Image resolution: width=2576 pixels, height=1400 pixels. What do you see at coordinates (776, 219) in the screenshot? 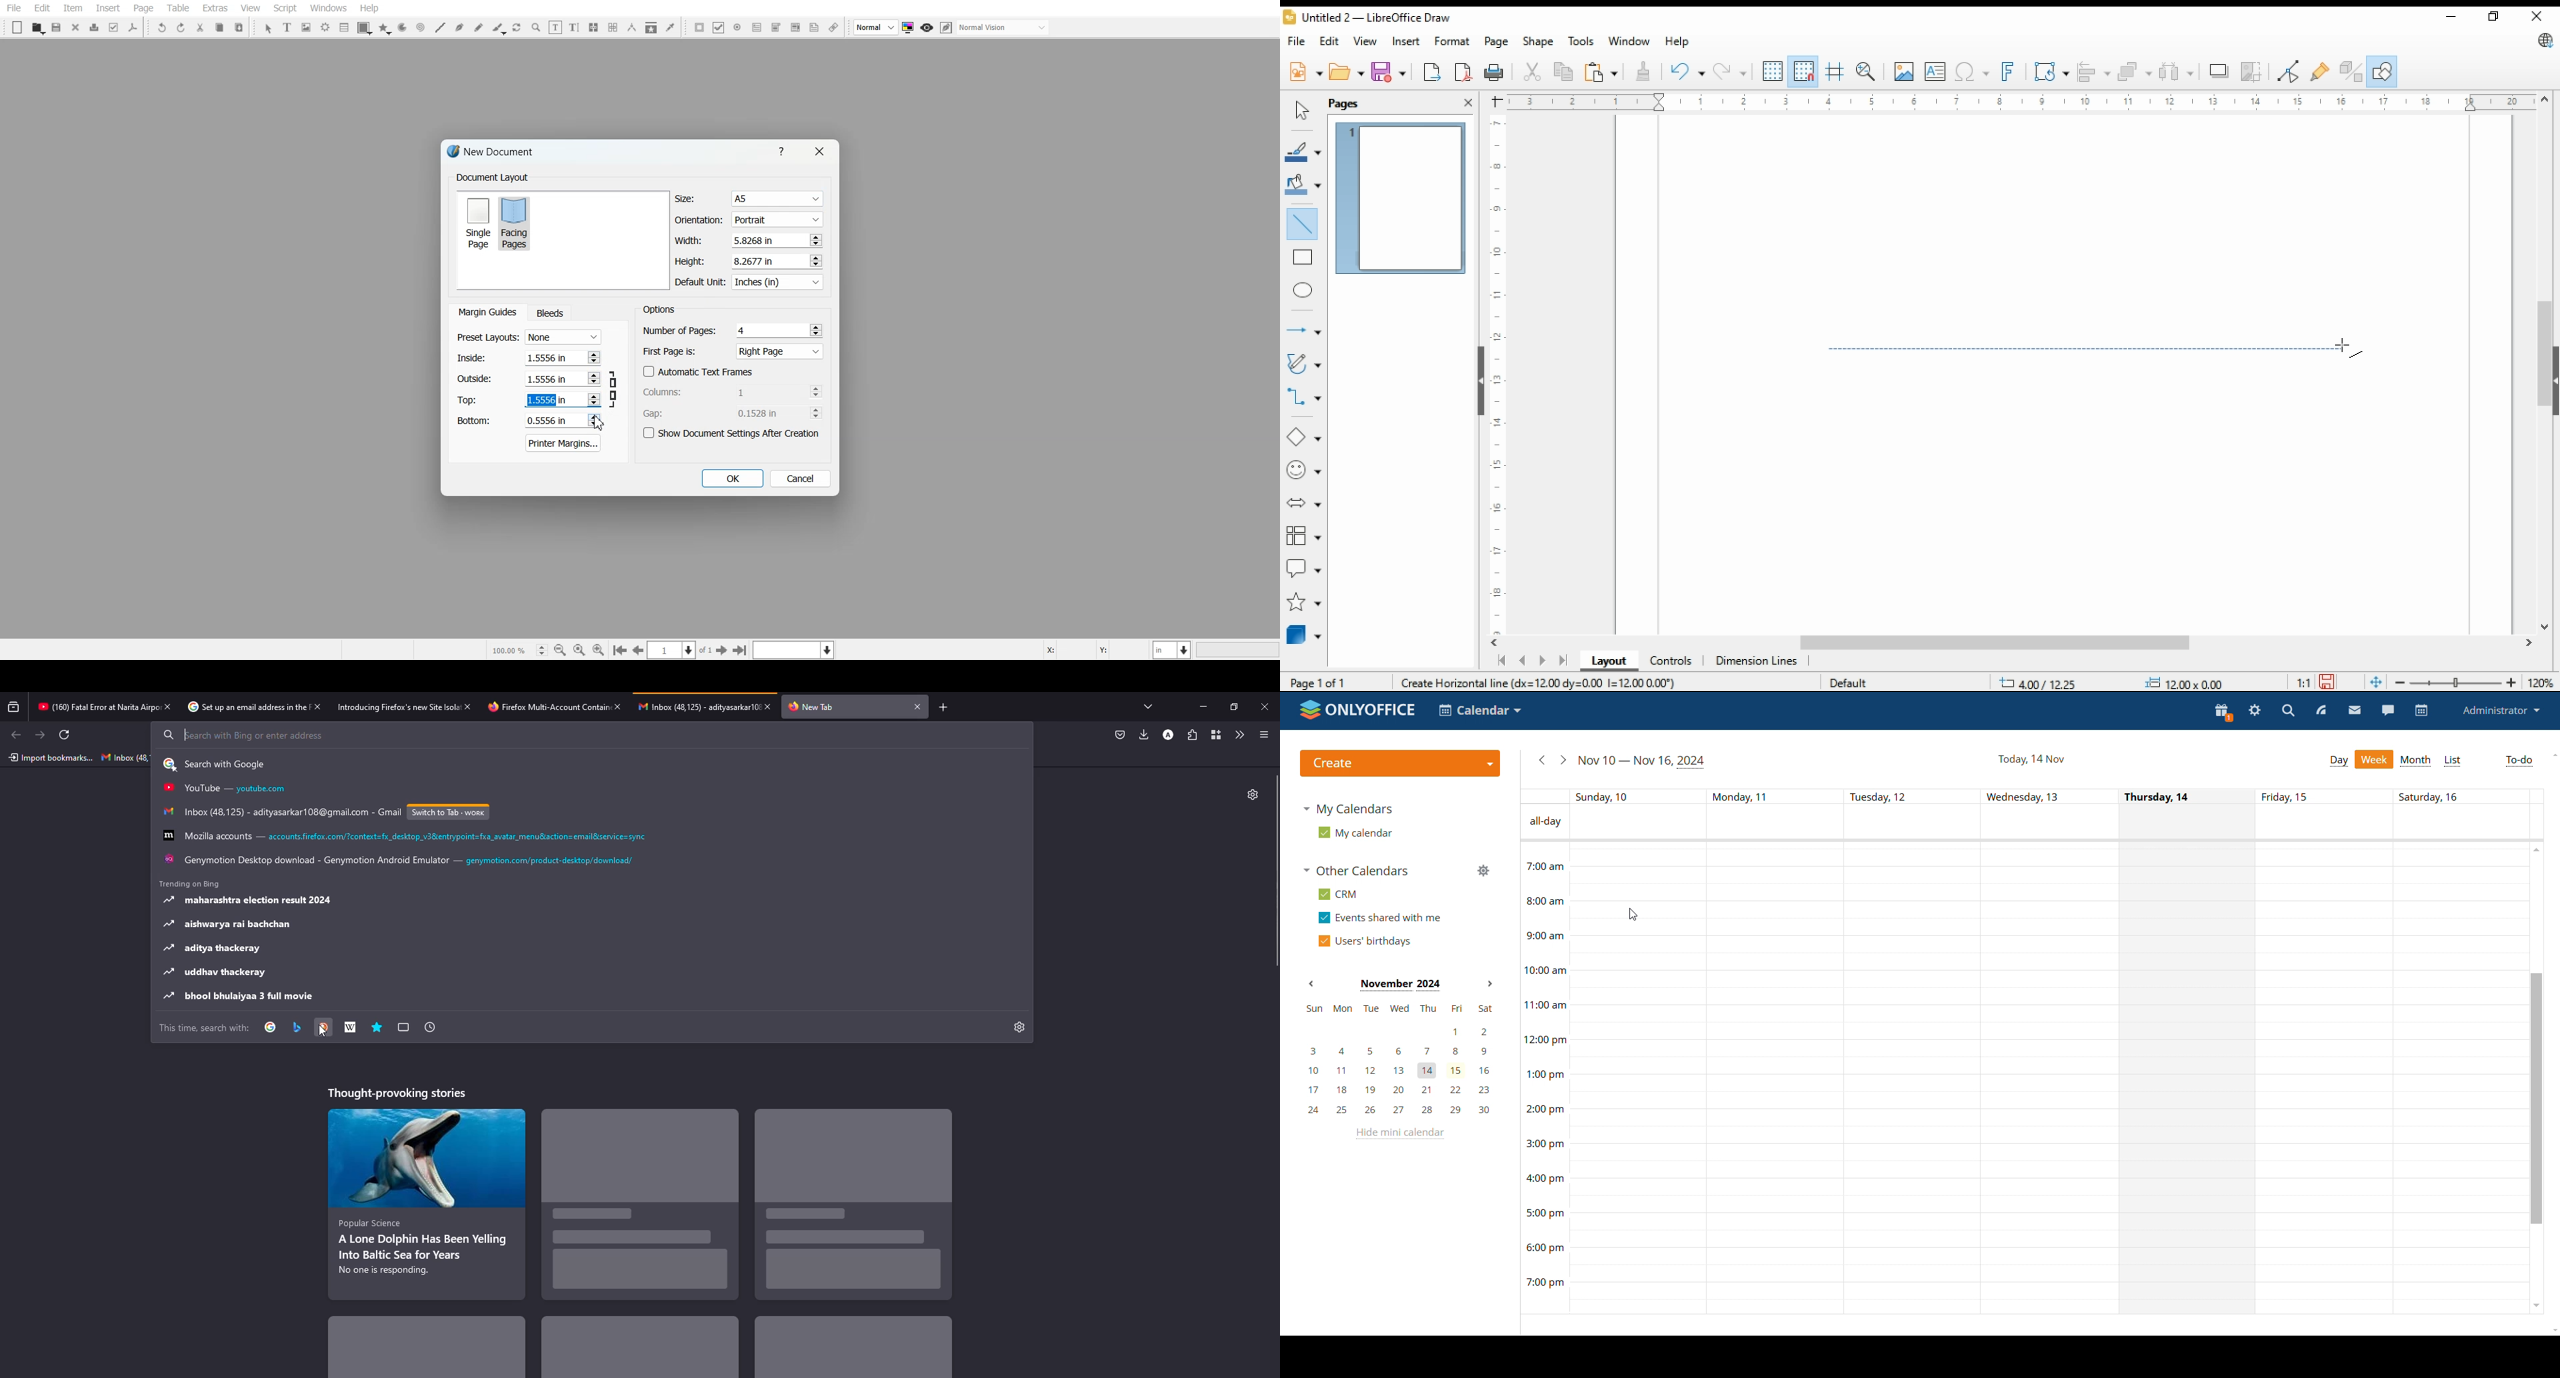
I see `Portrait` at bounding box center [776, 219].